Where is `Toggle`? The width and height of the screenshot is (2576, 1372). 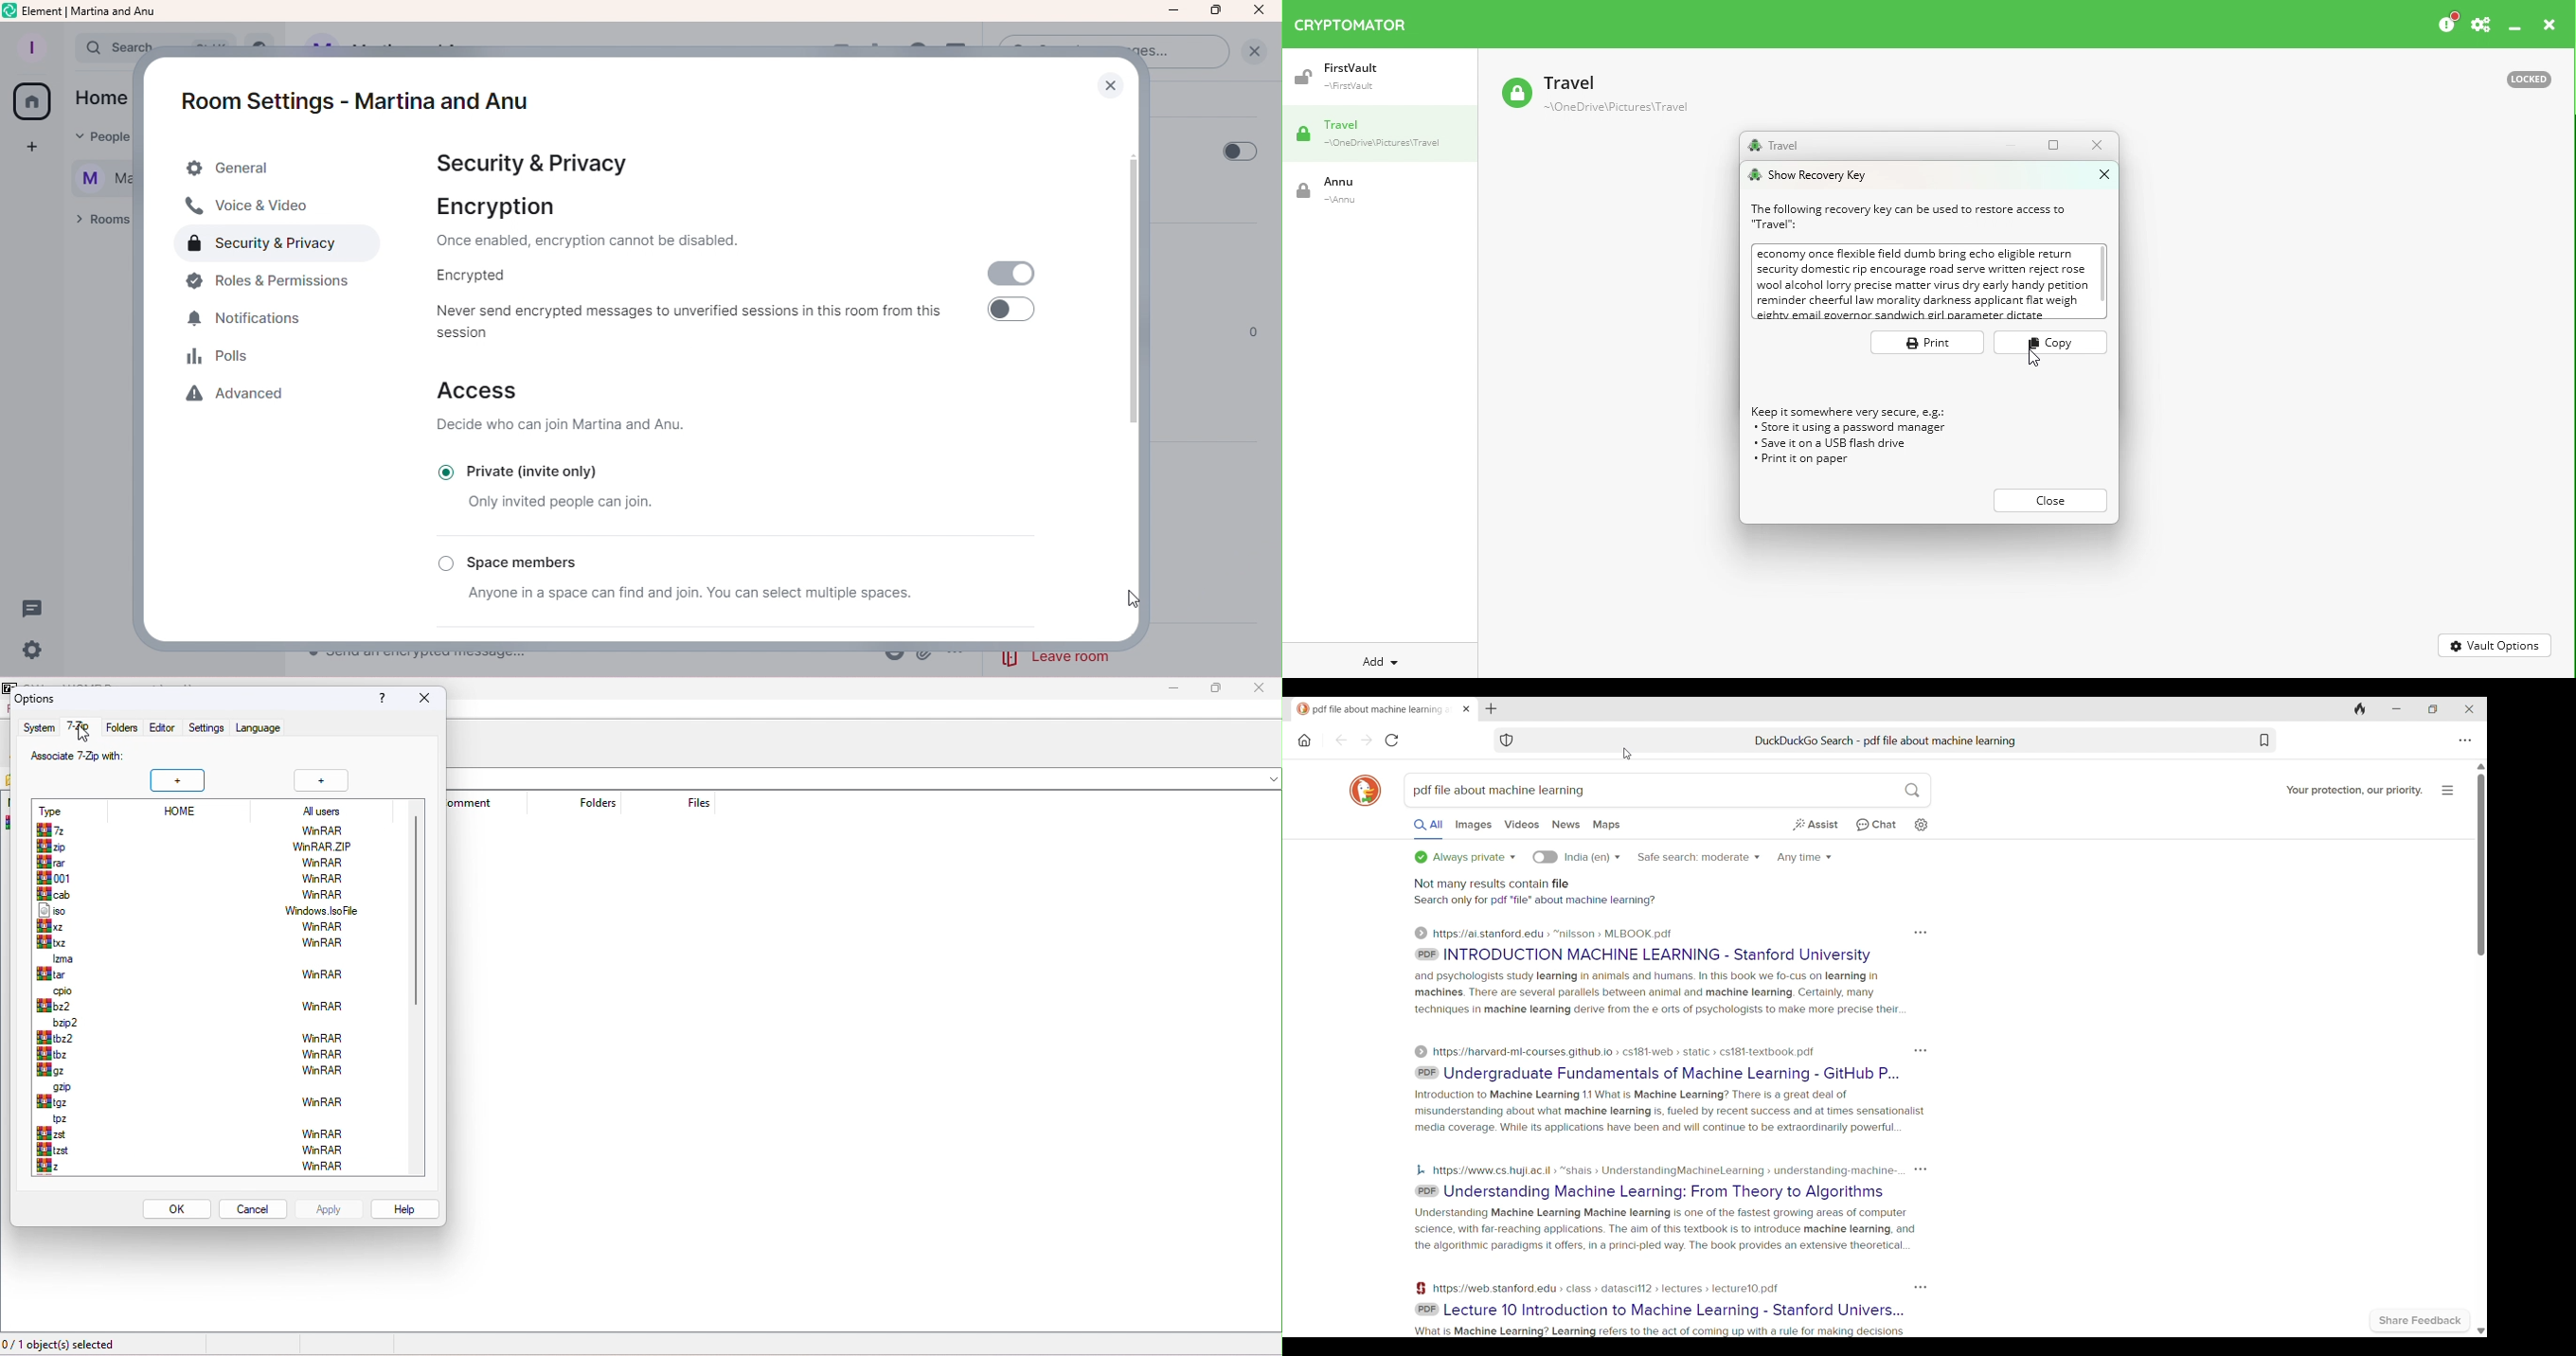 Toggle is located at coordinates (1008, 274).